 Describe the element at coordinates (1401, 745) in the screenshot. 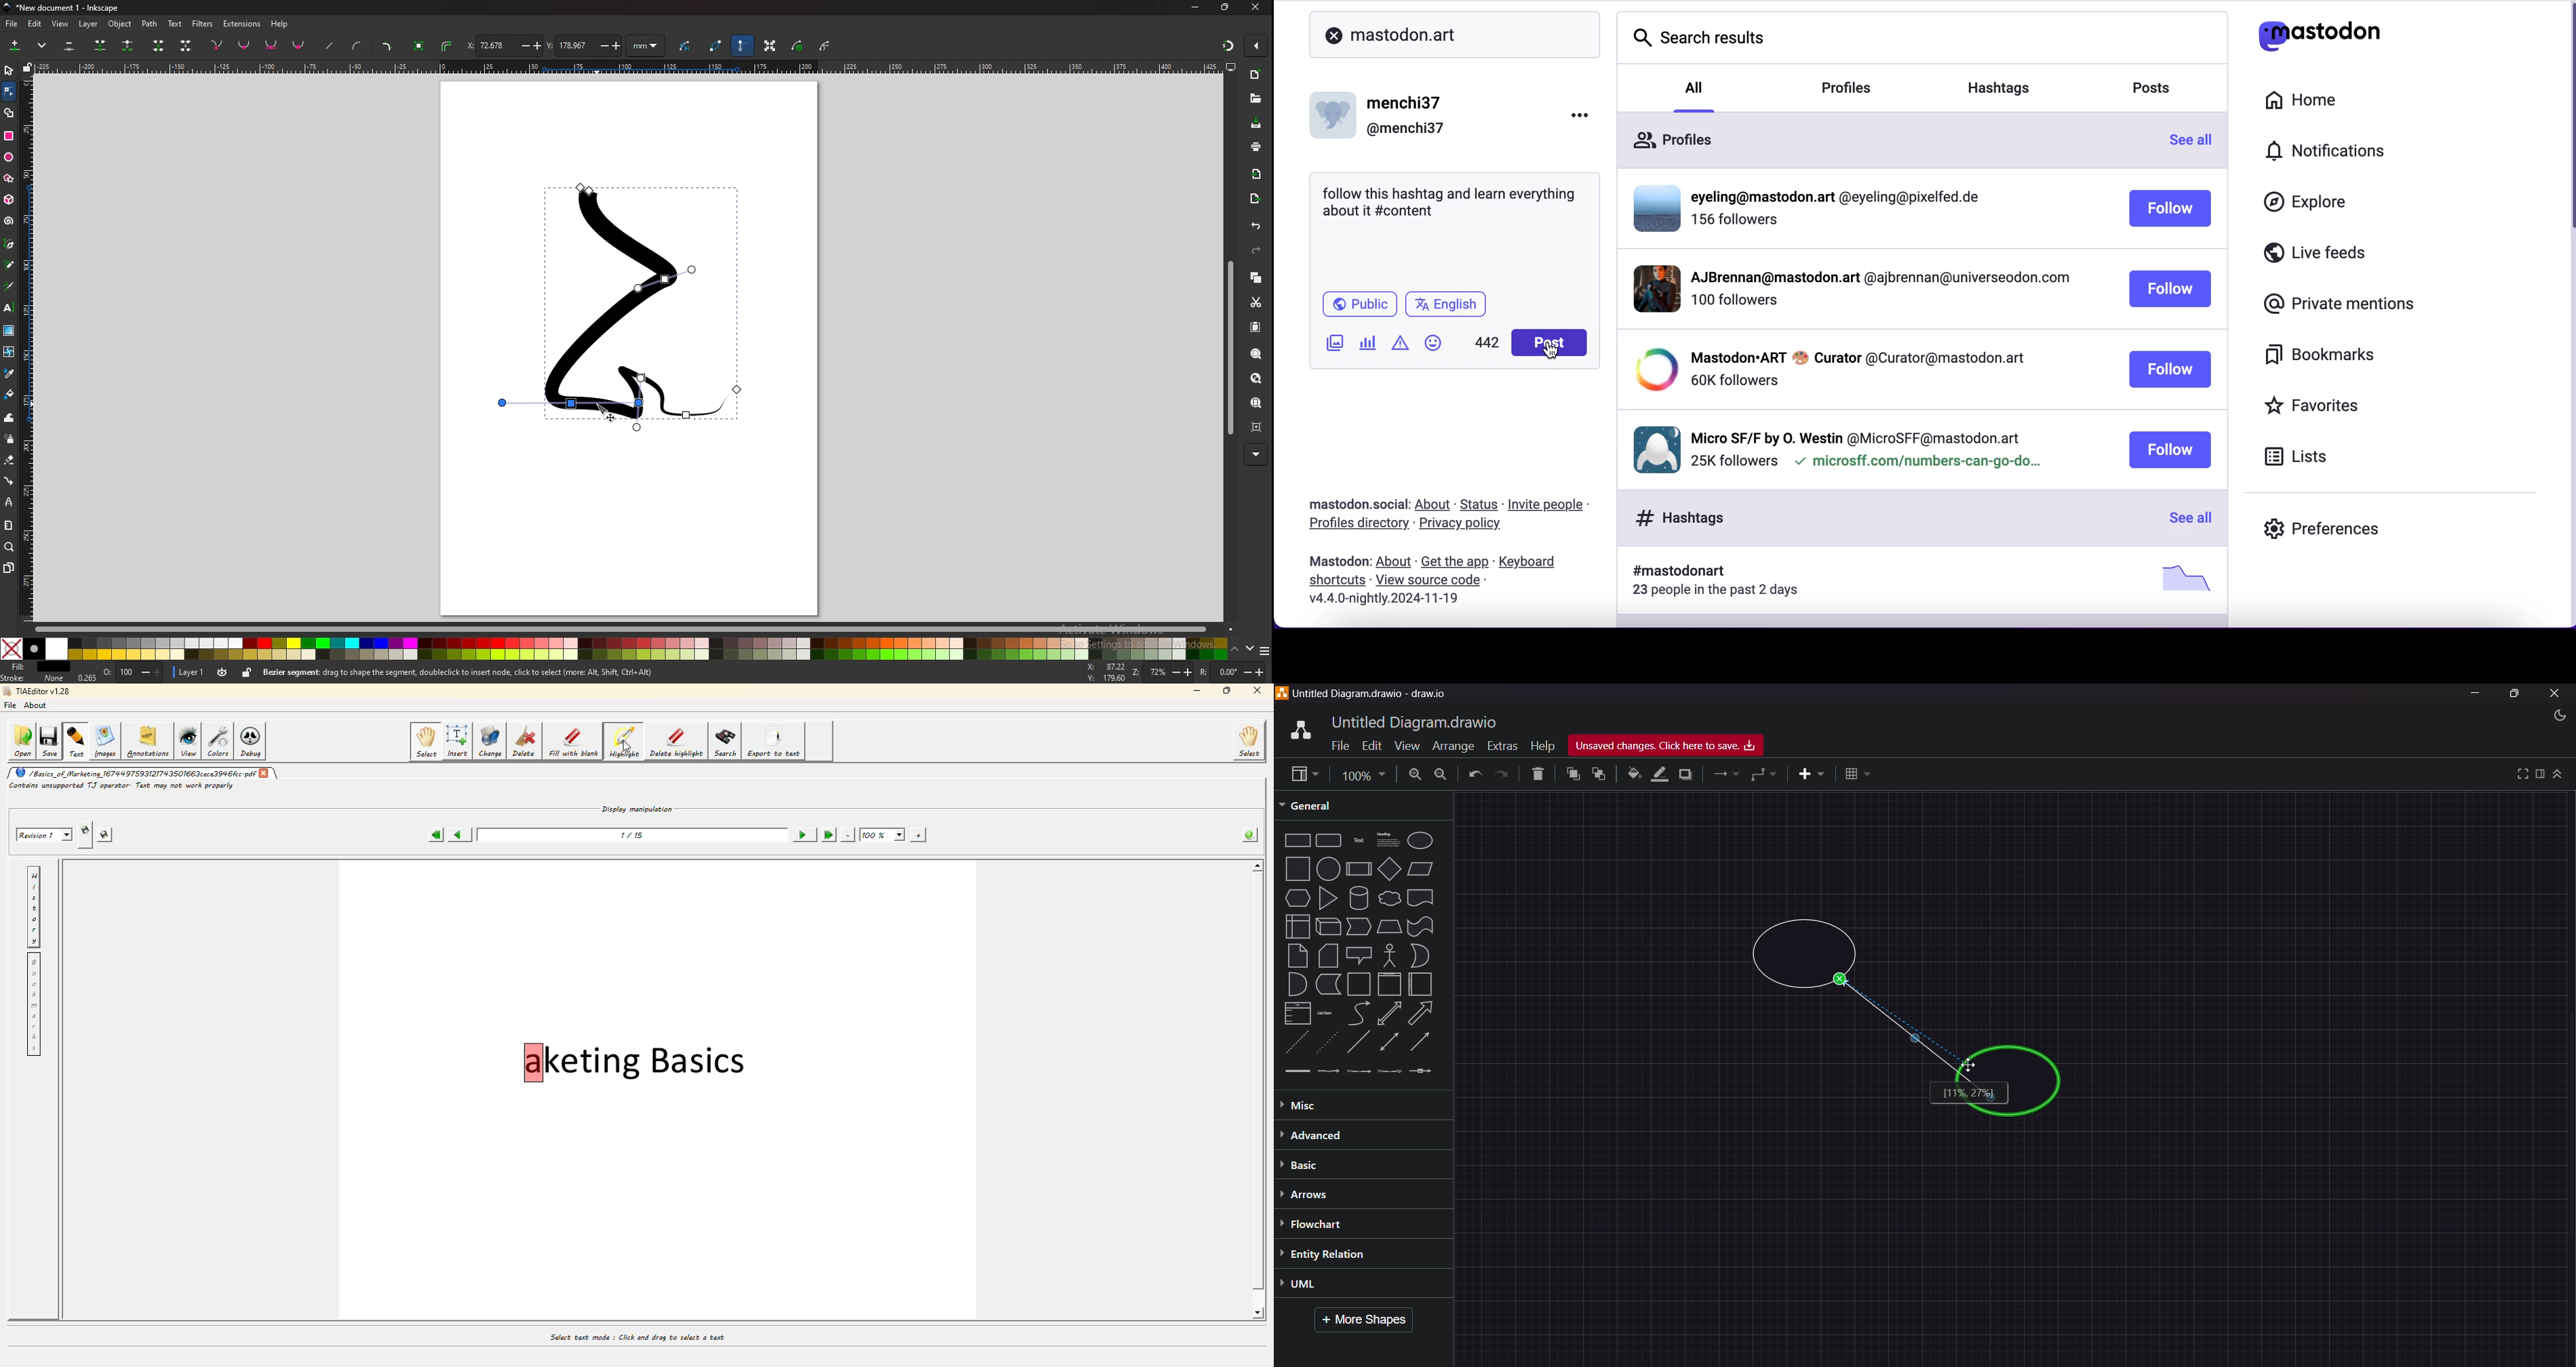

I see `View` at that location.